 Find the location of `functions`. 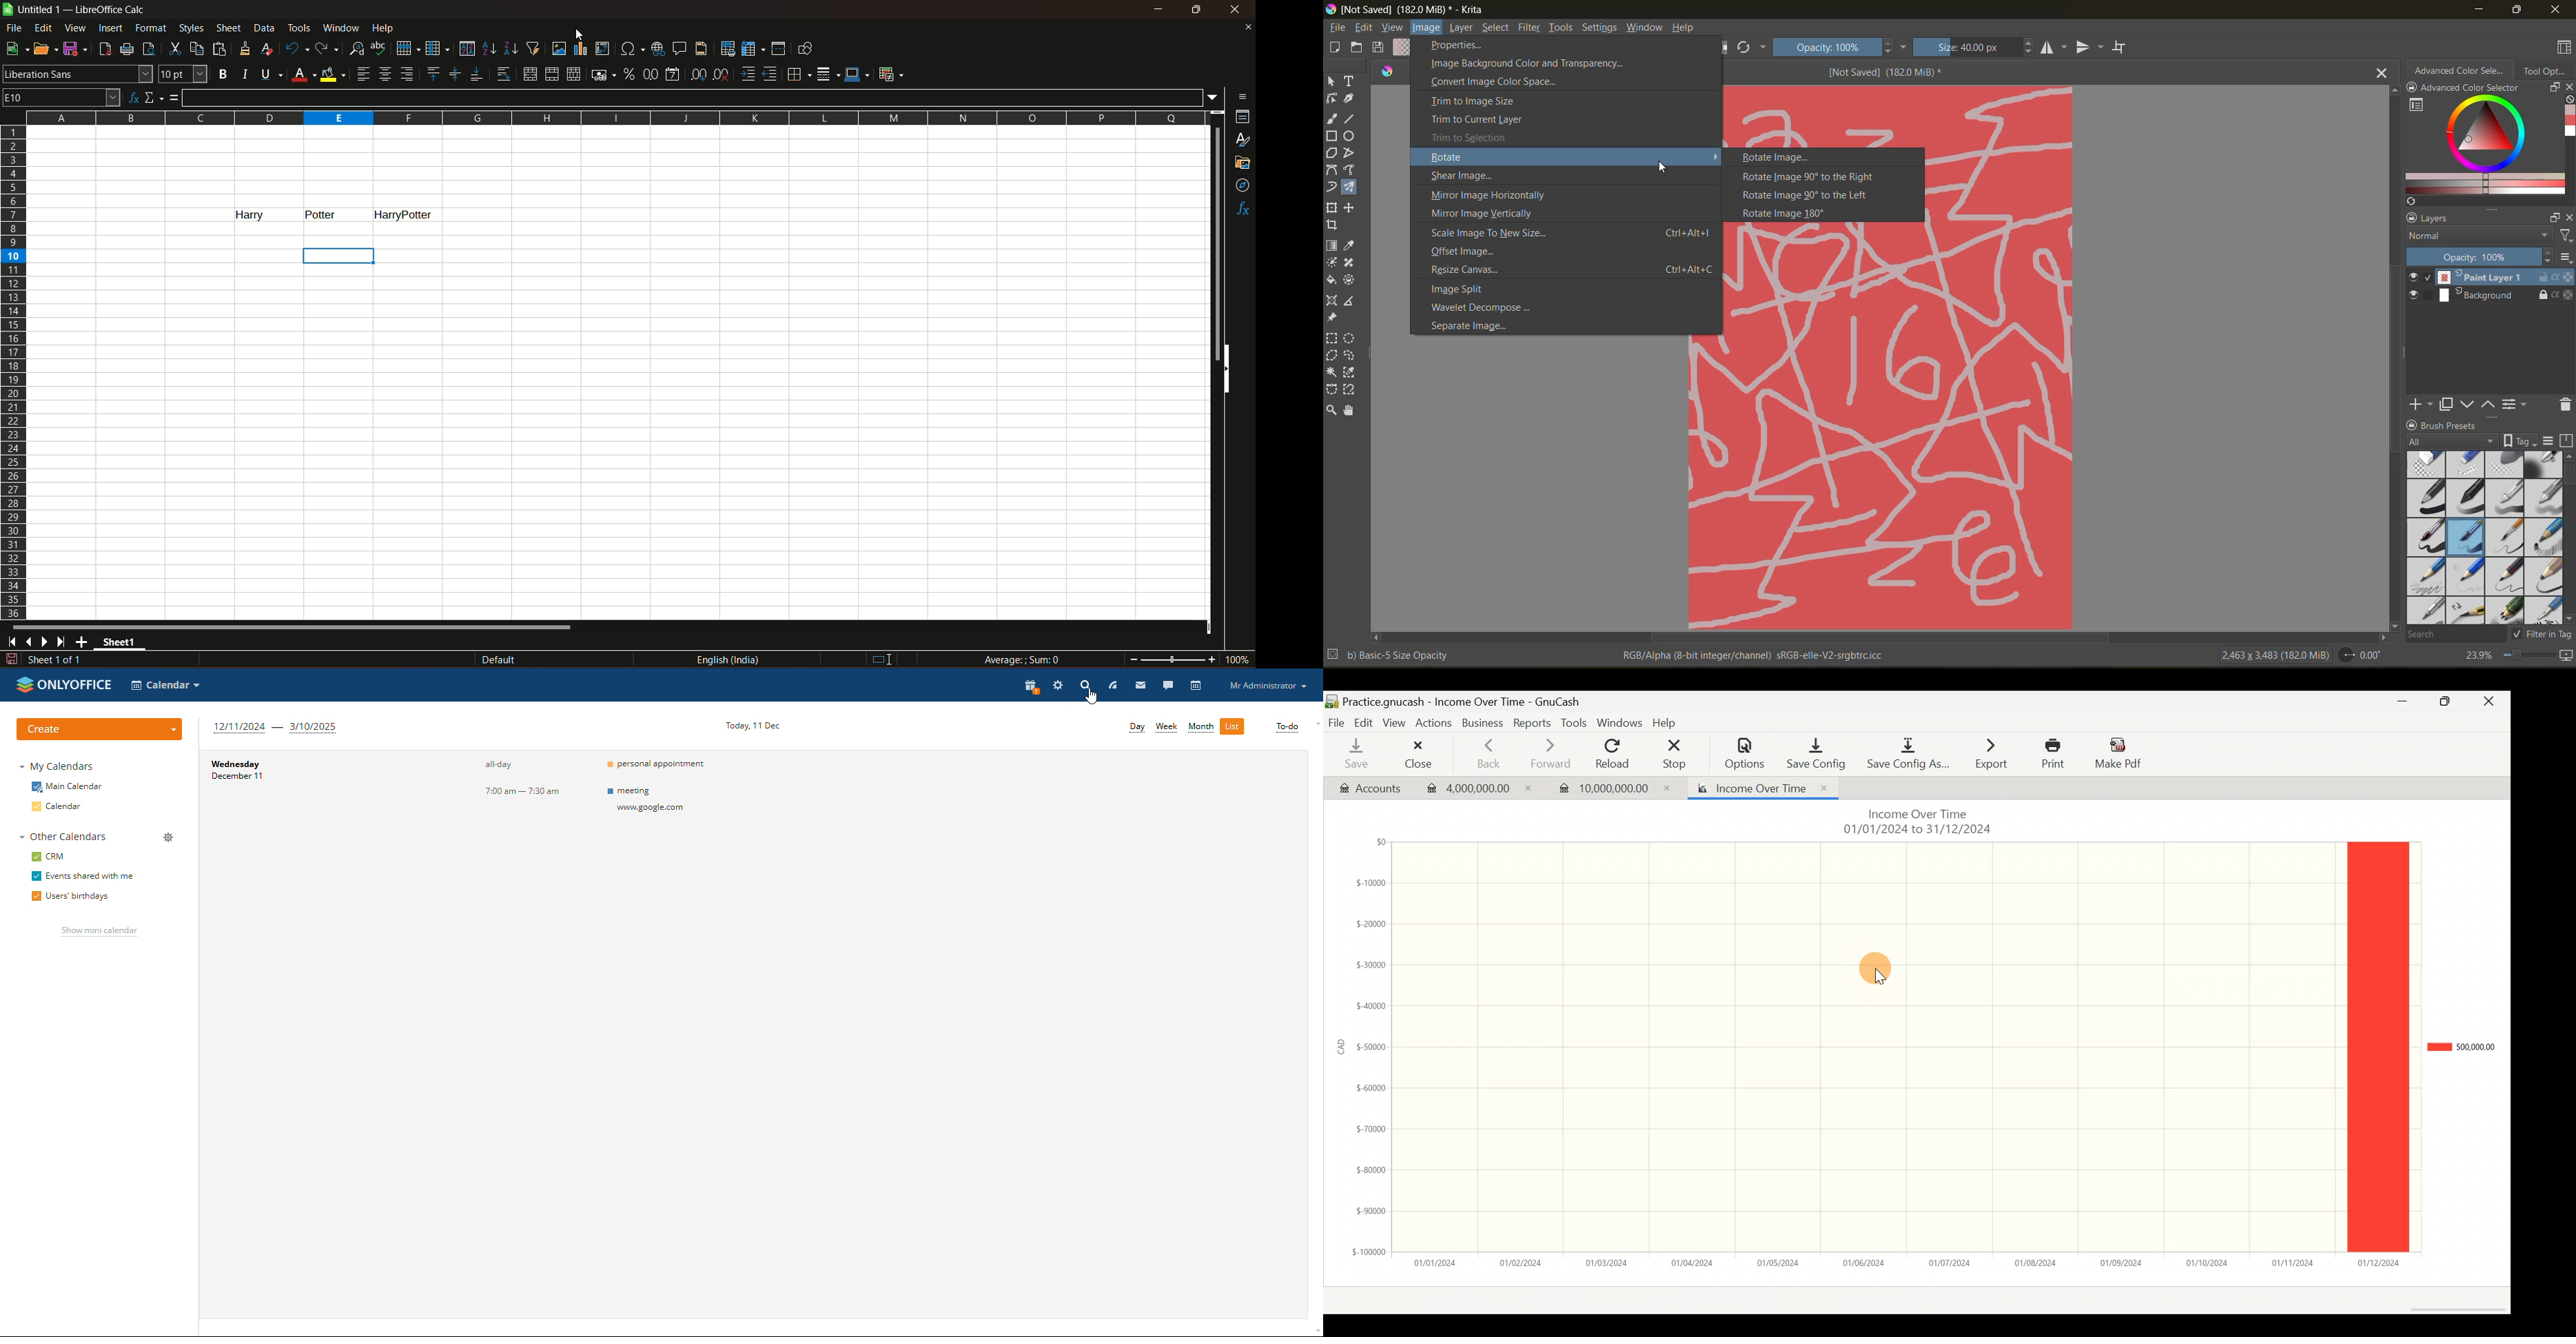

functions is located at coordinates (1243, 210).